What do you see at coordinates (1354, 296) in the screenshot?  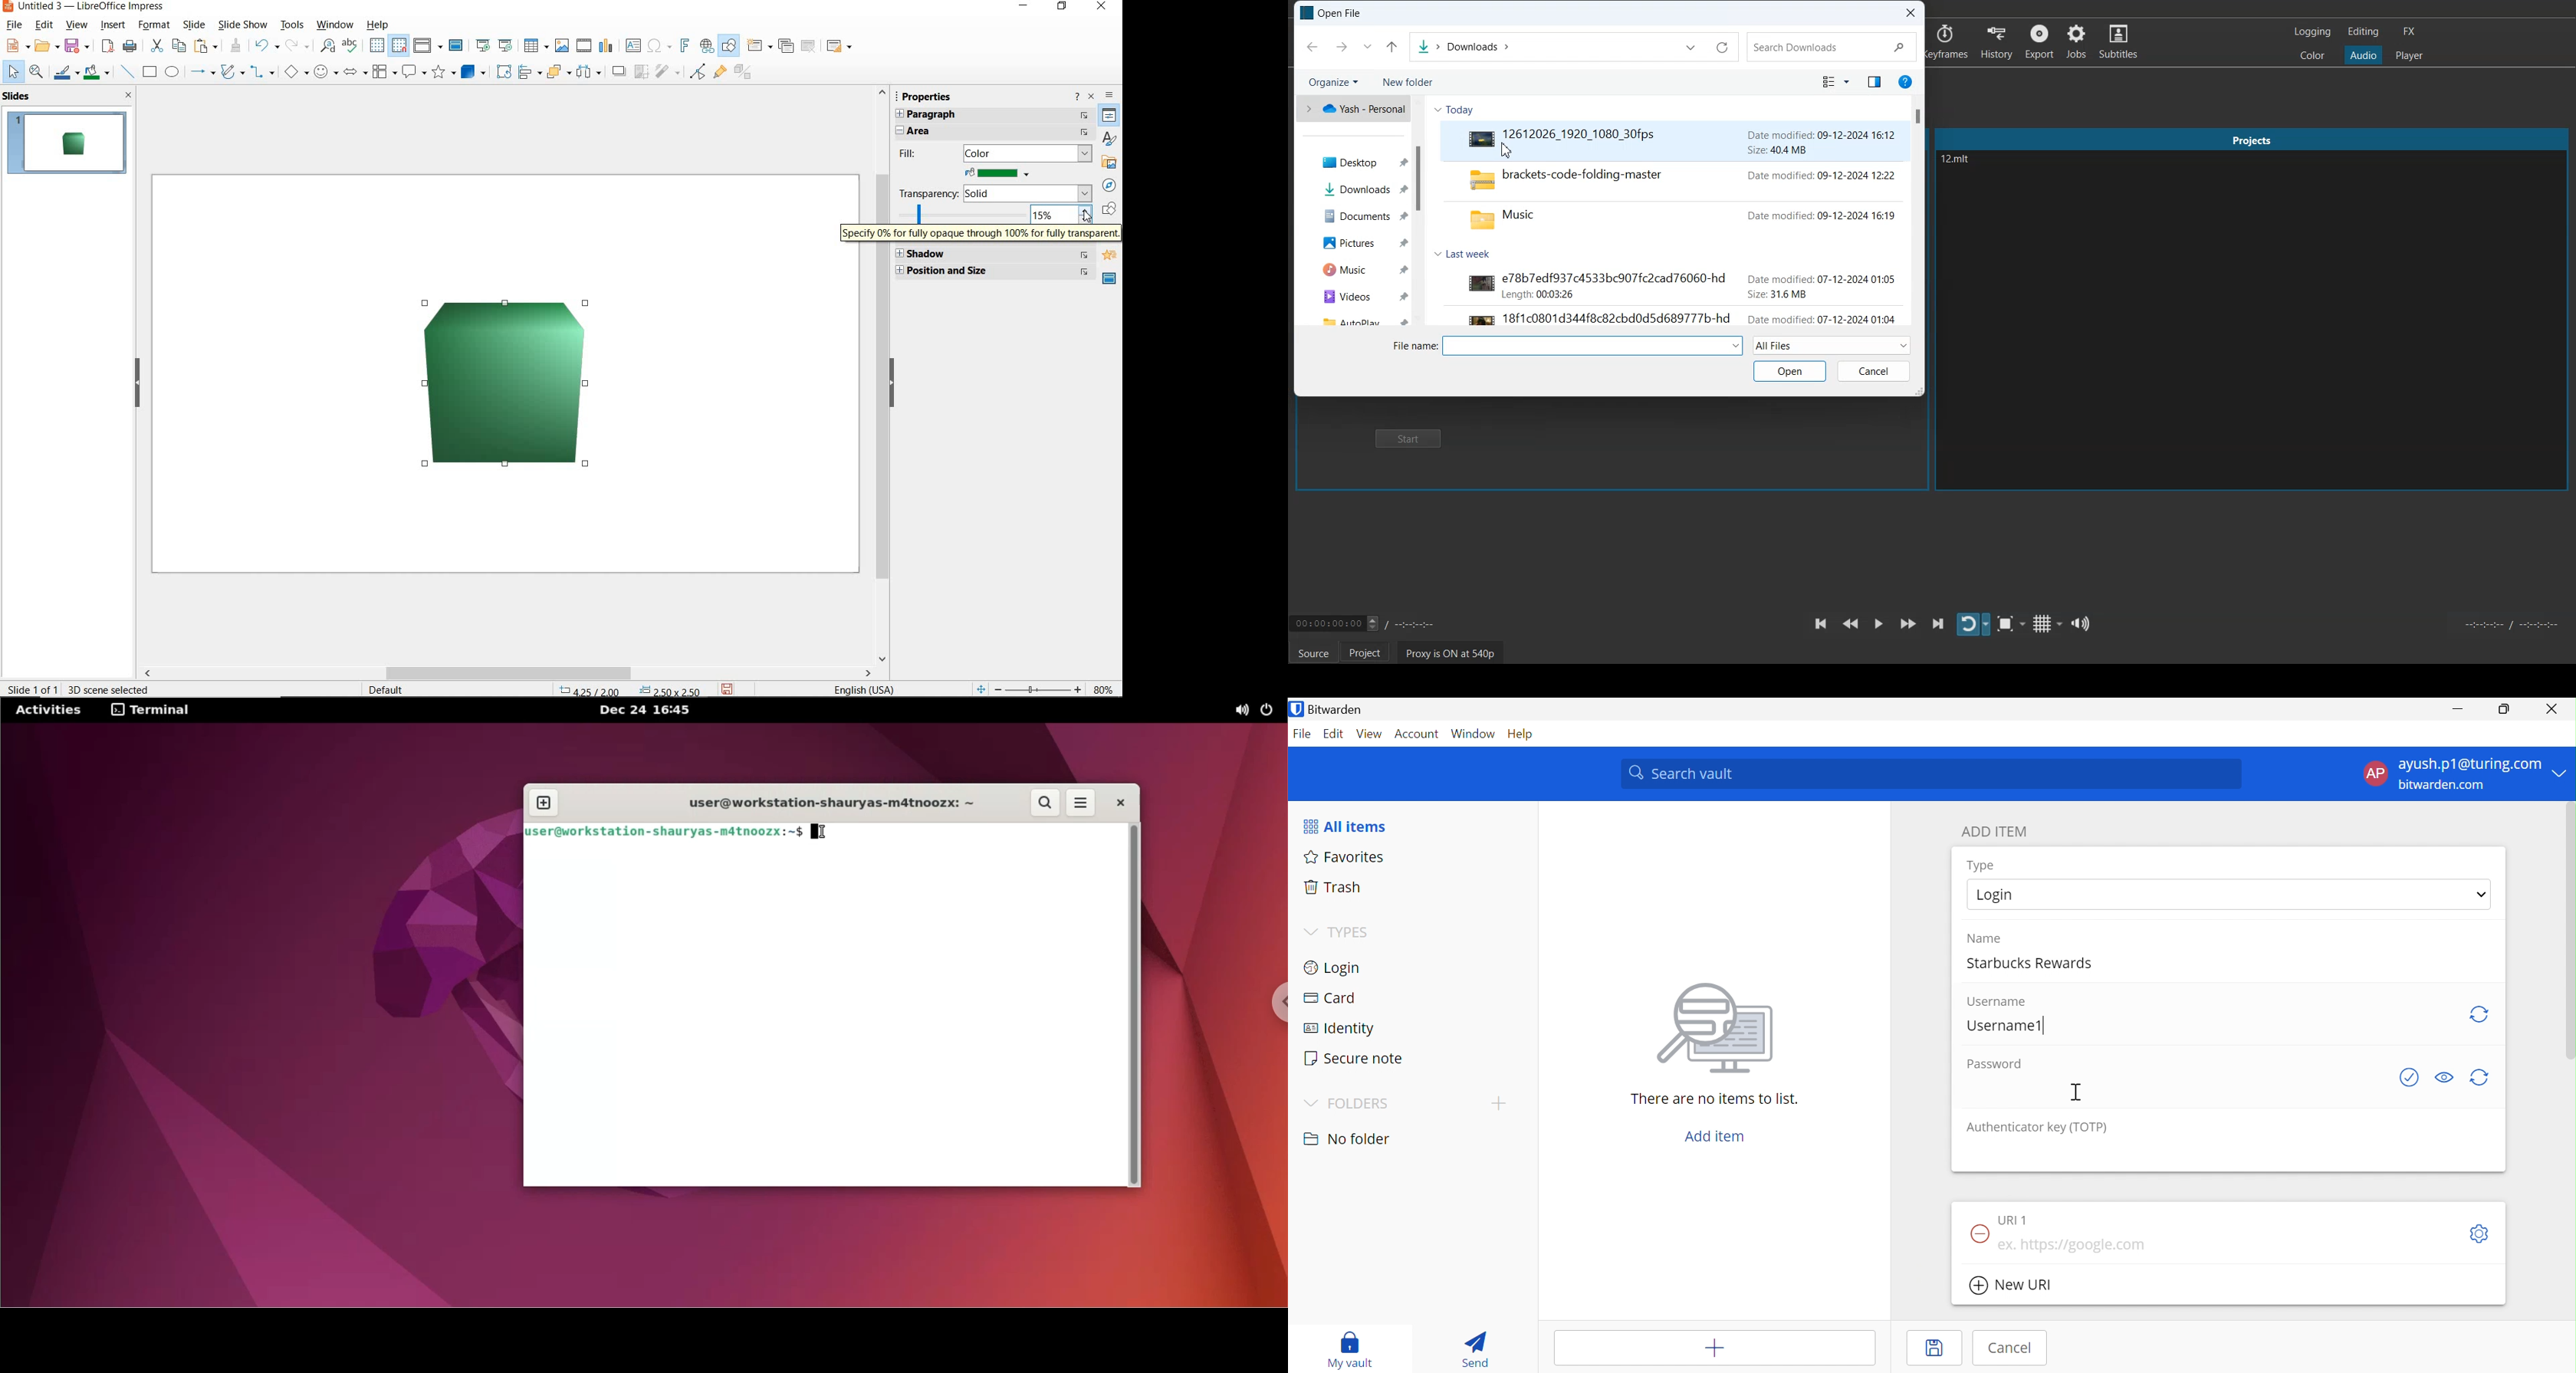 I see `Videos` at bounding box center [1354, 296].